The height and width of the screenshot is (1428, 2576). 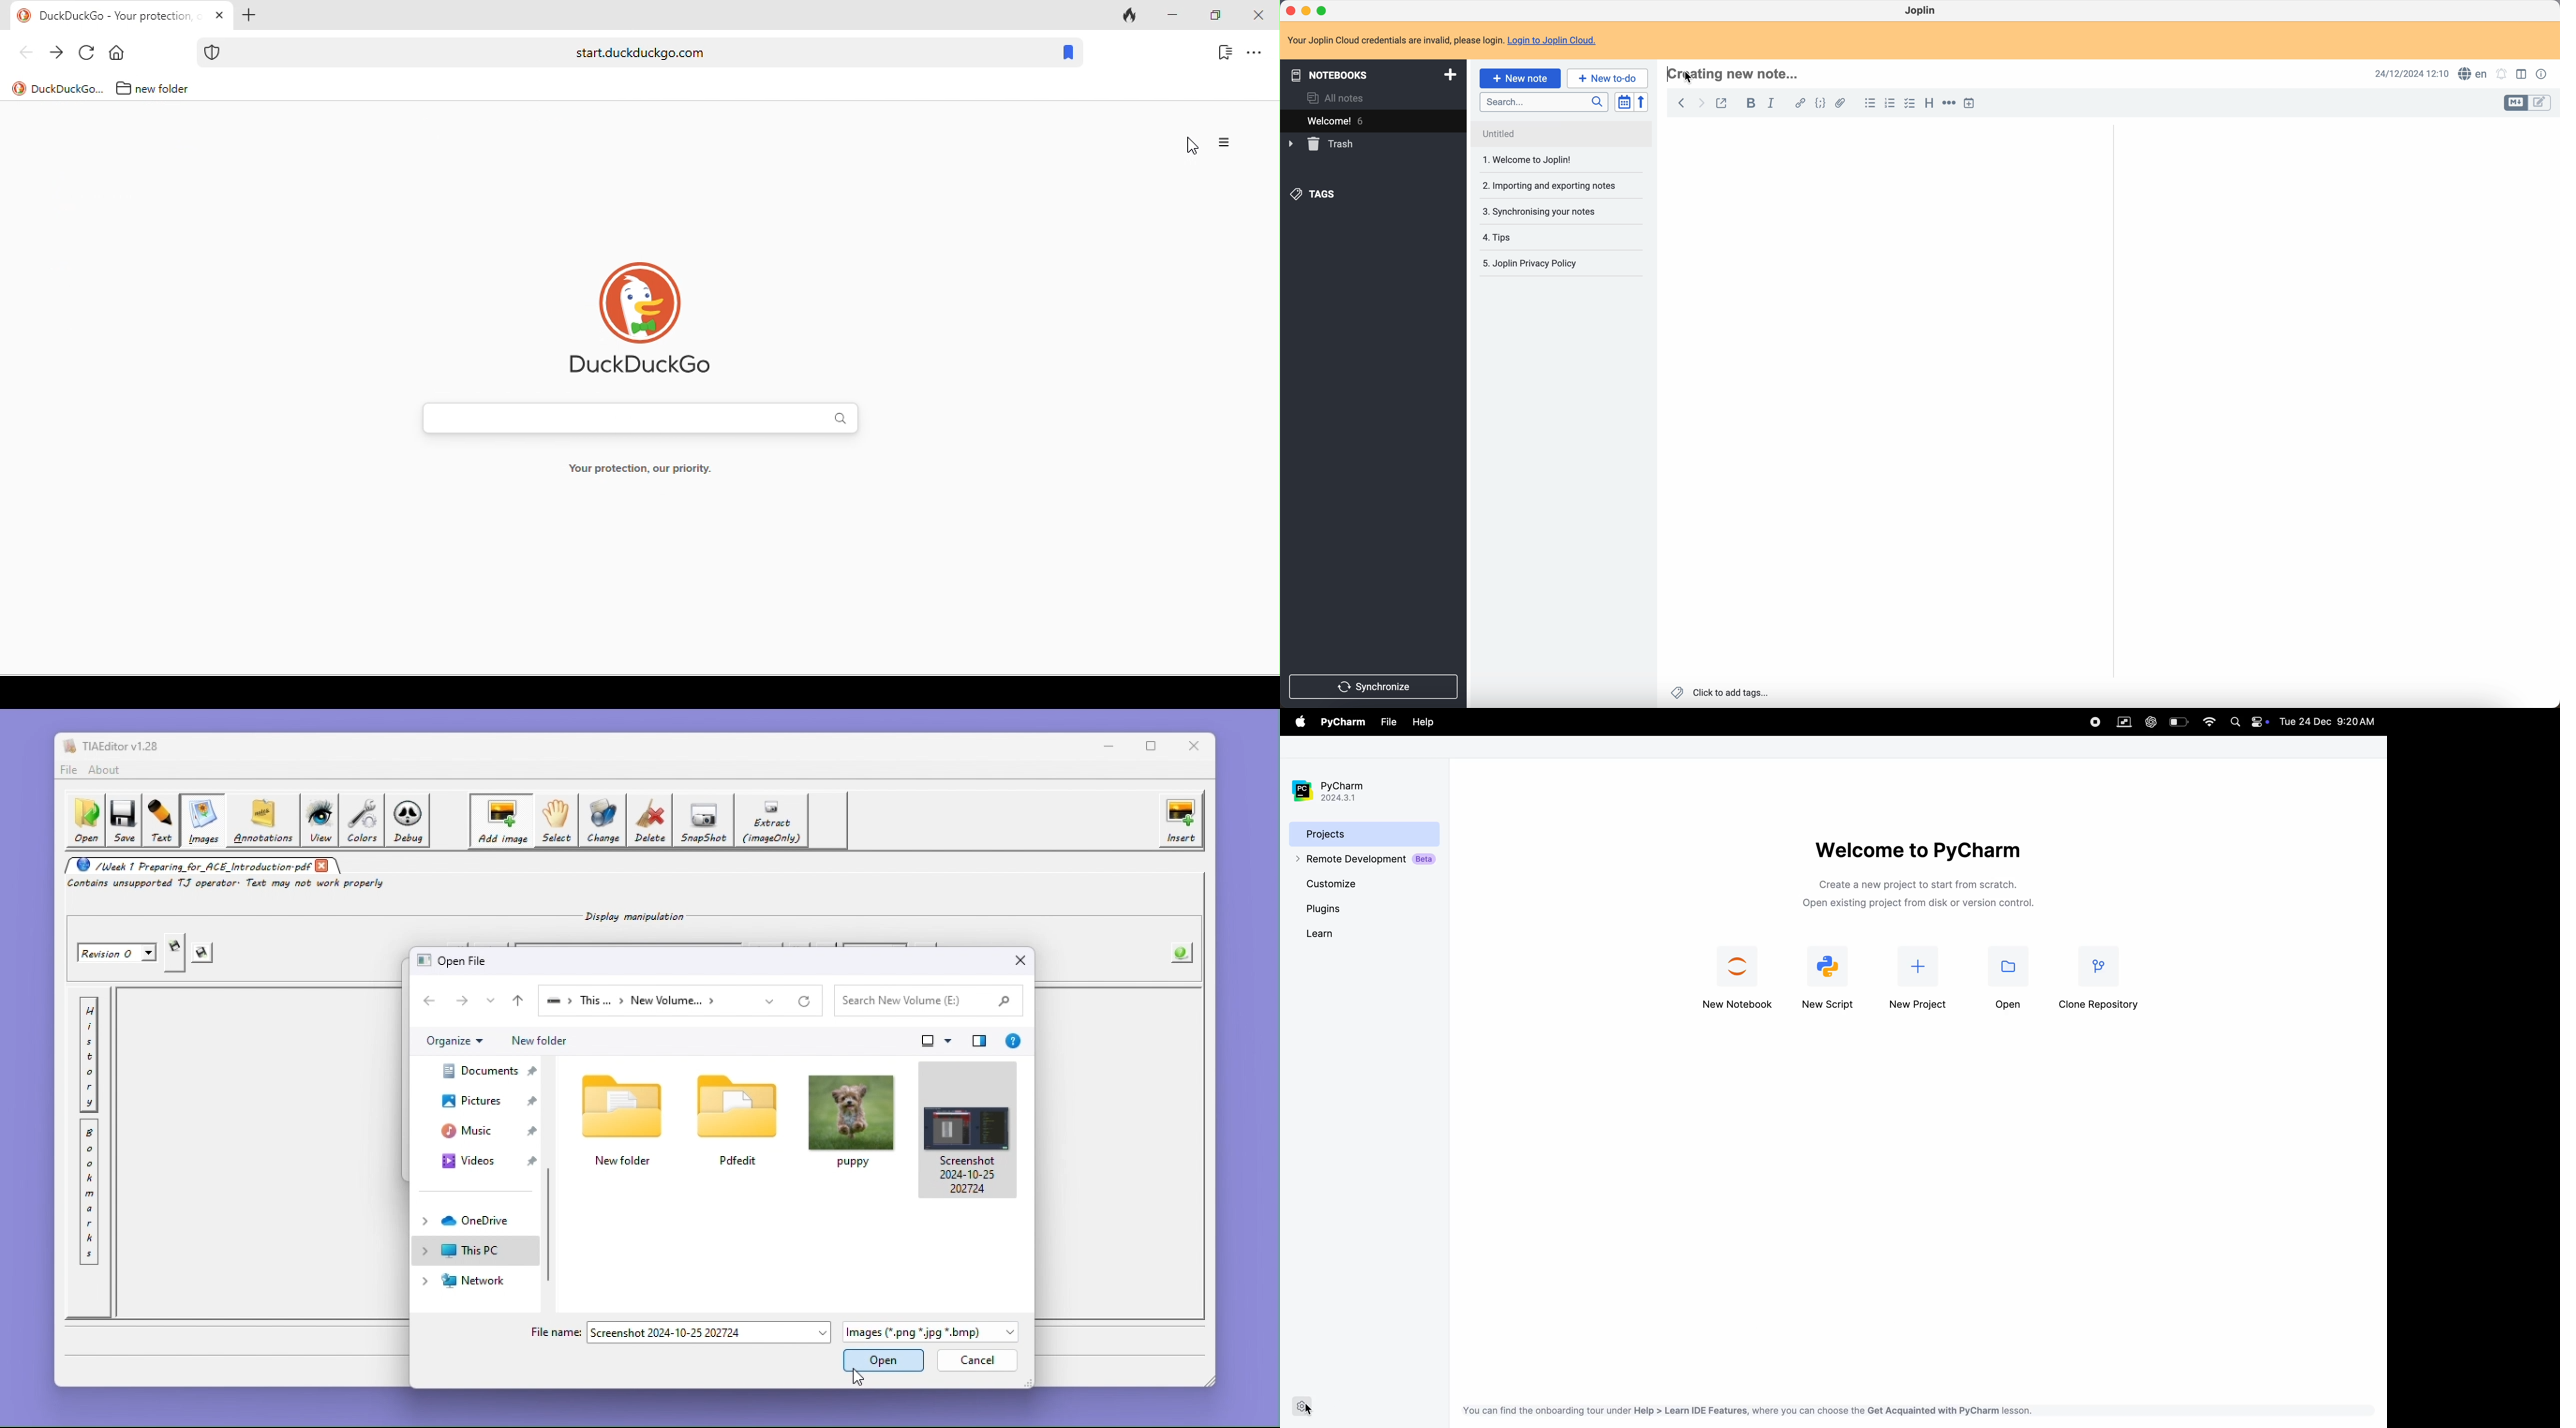 I want to click on set notificatins, so click(x=2502, y=75).